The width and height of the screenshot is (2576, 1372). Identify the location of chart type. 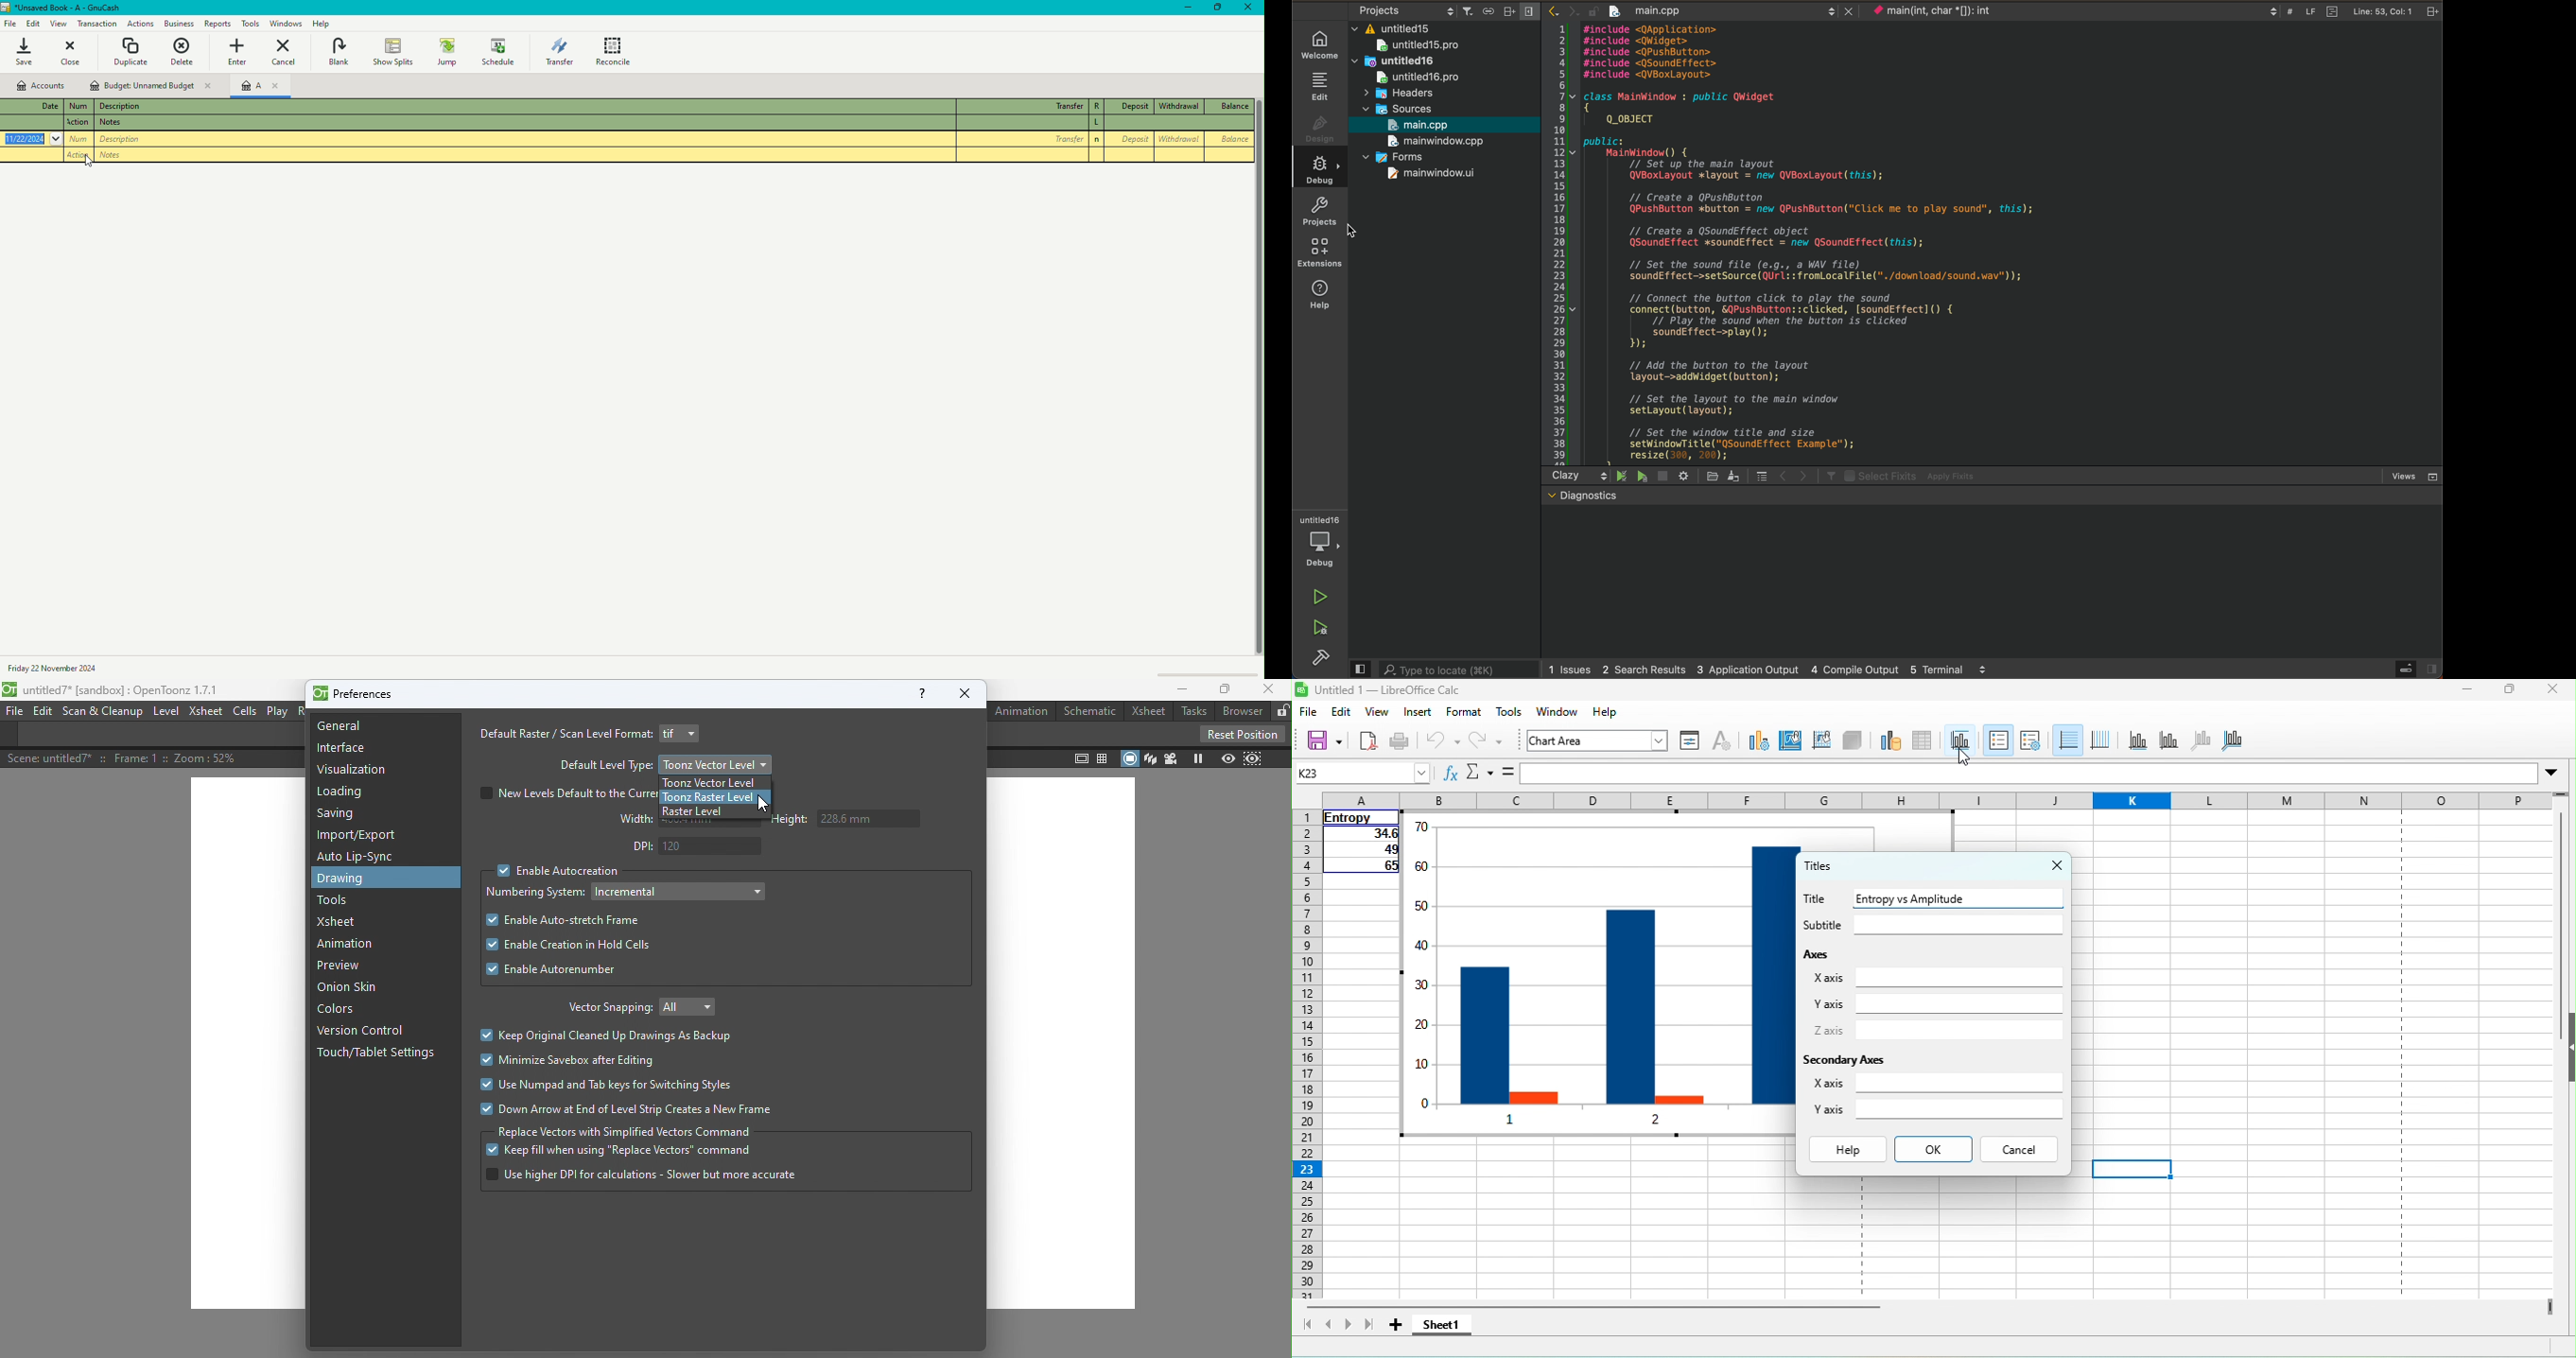
(1758, 744).